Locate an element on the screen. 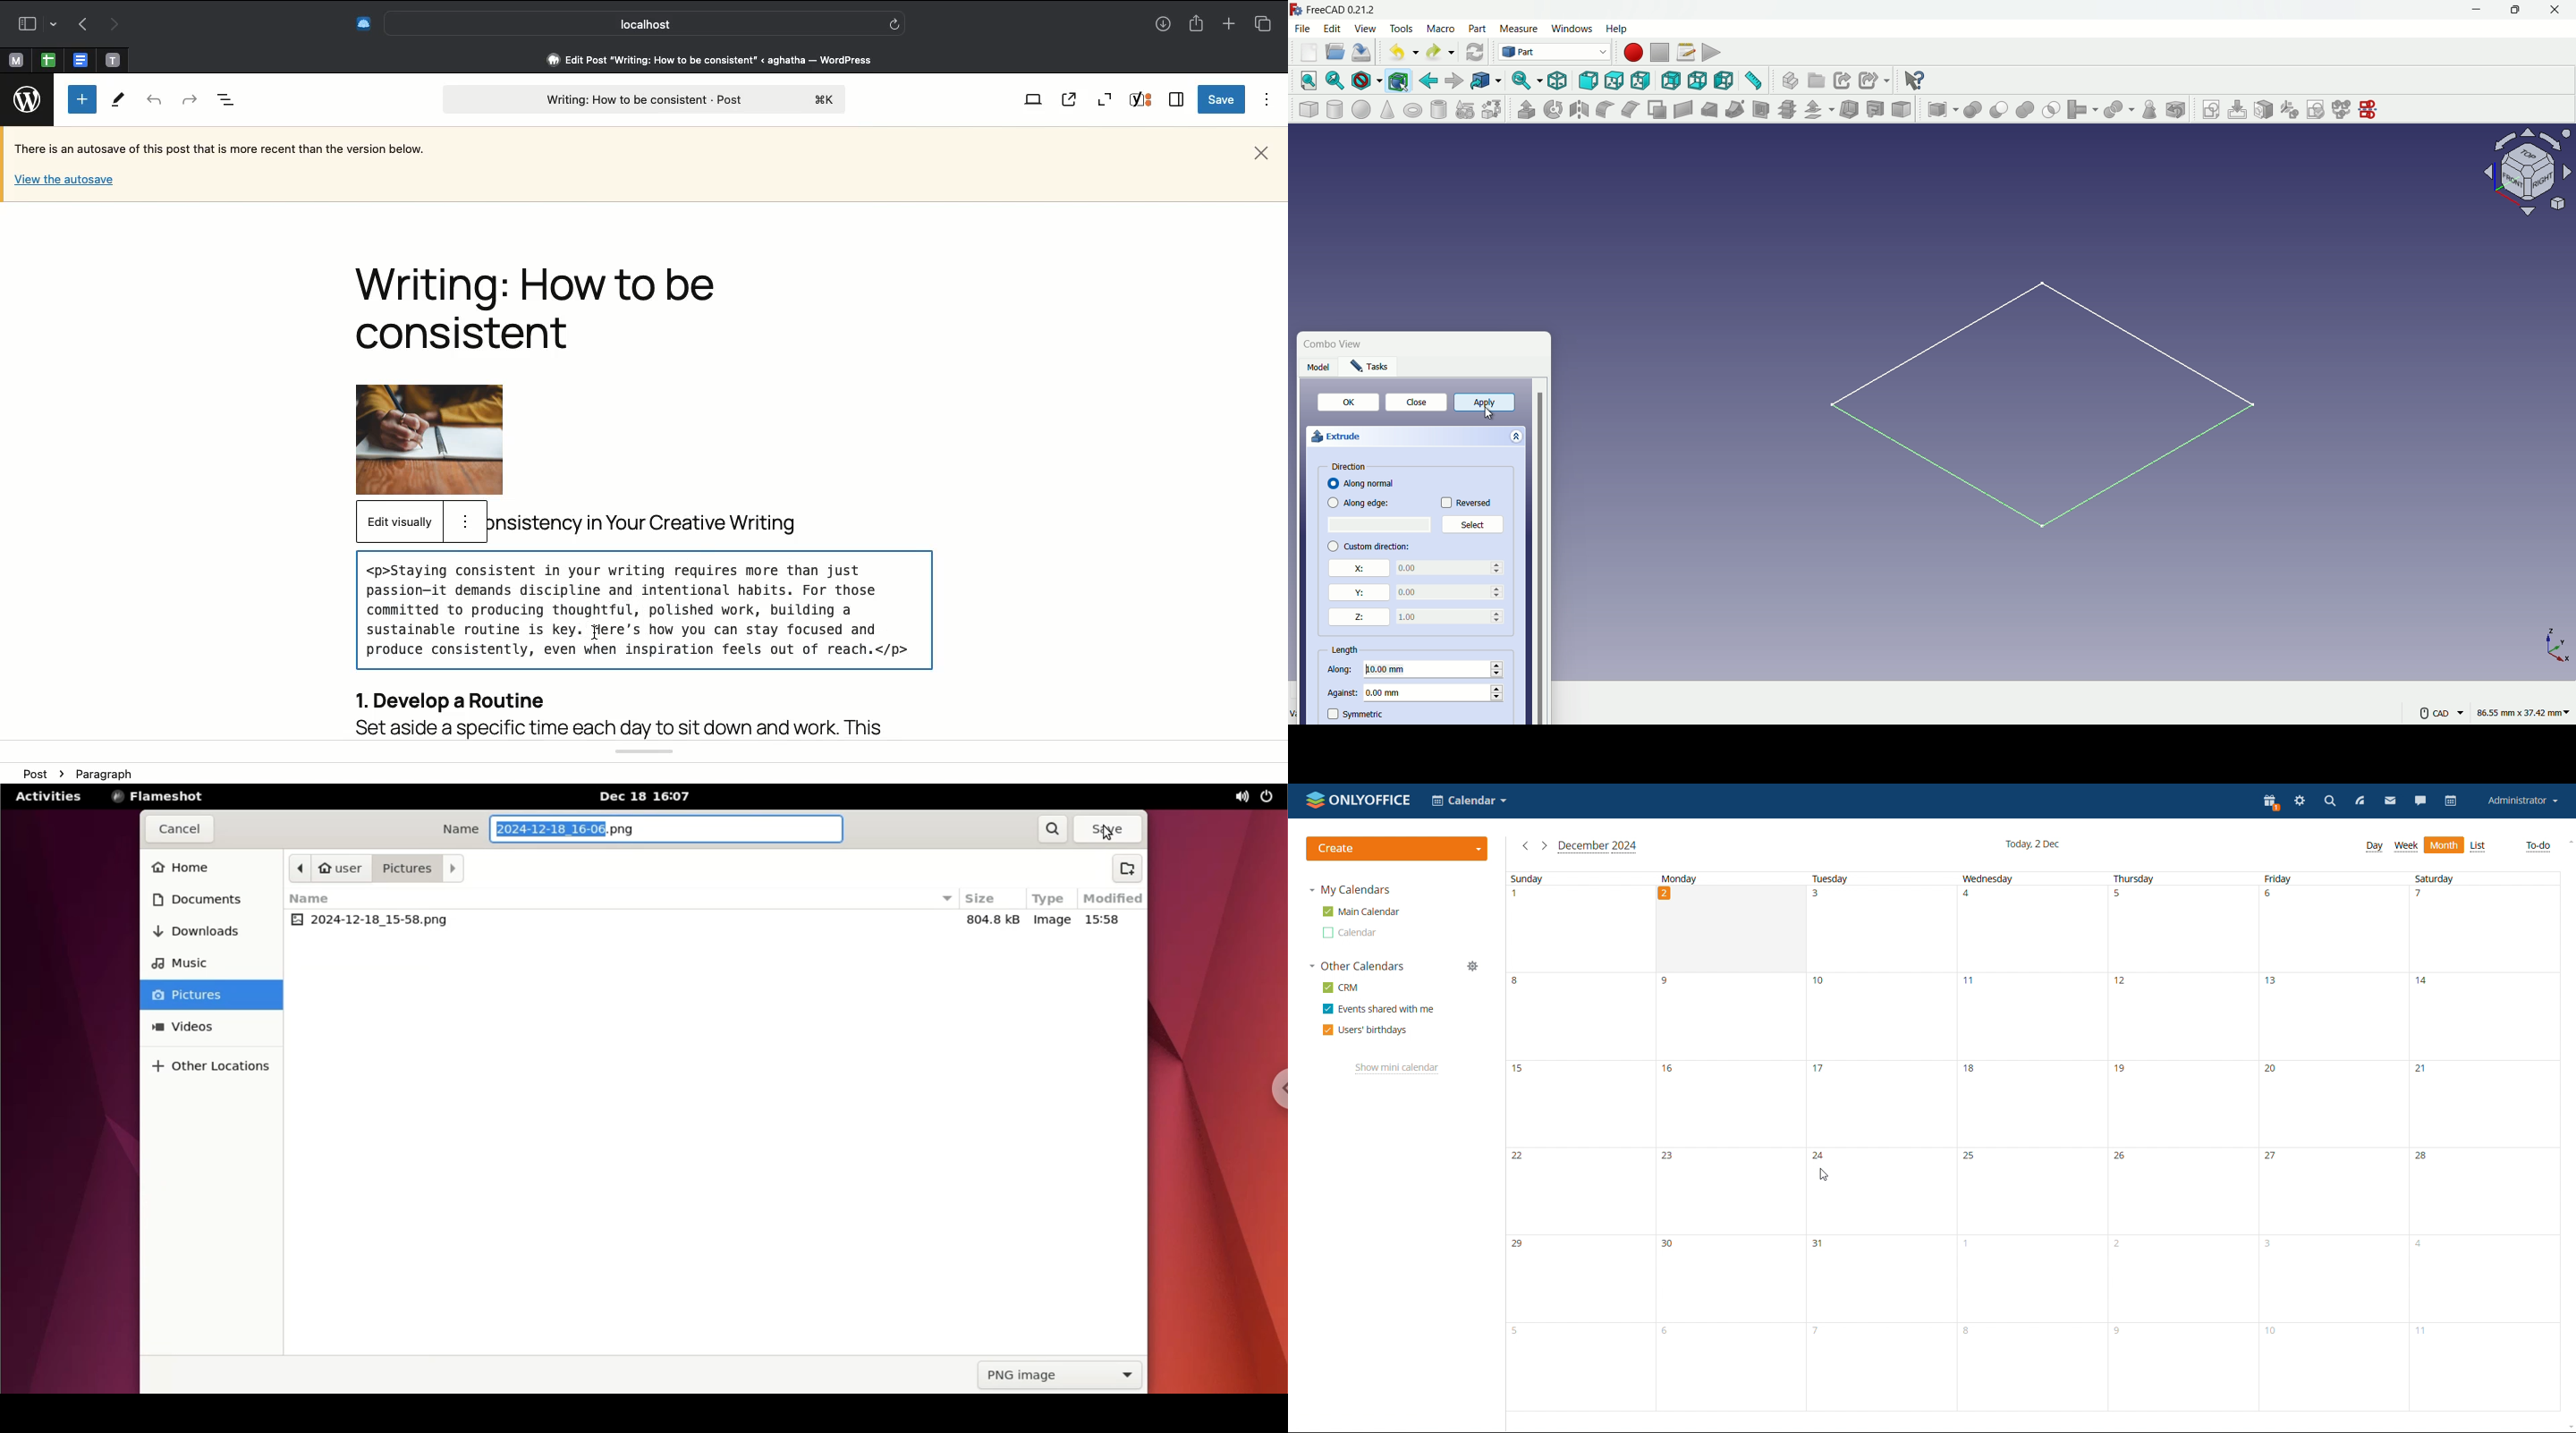 This screenshot has height=1456, width=2576. Options is located at coordinates (1263, 99).